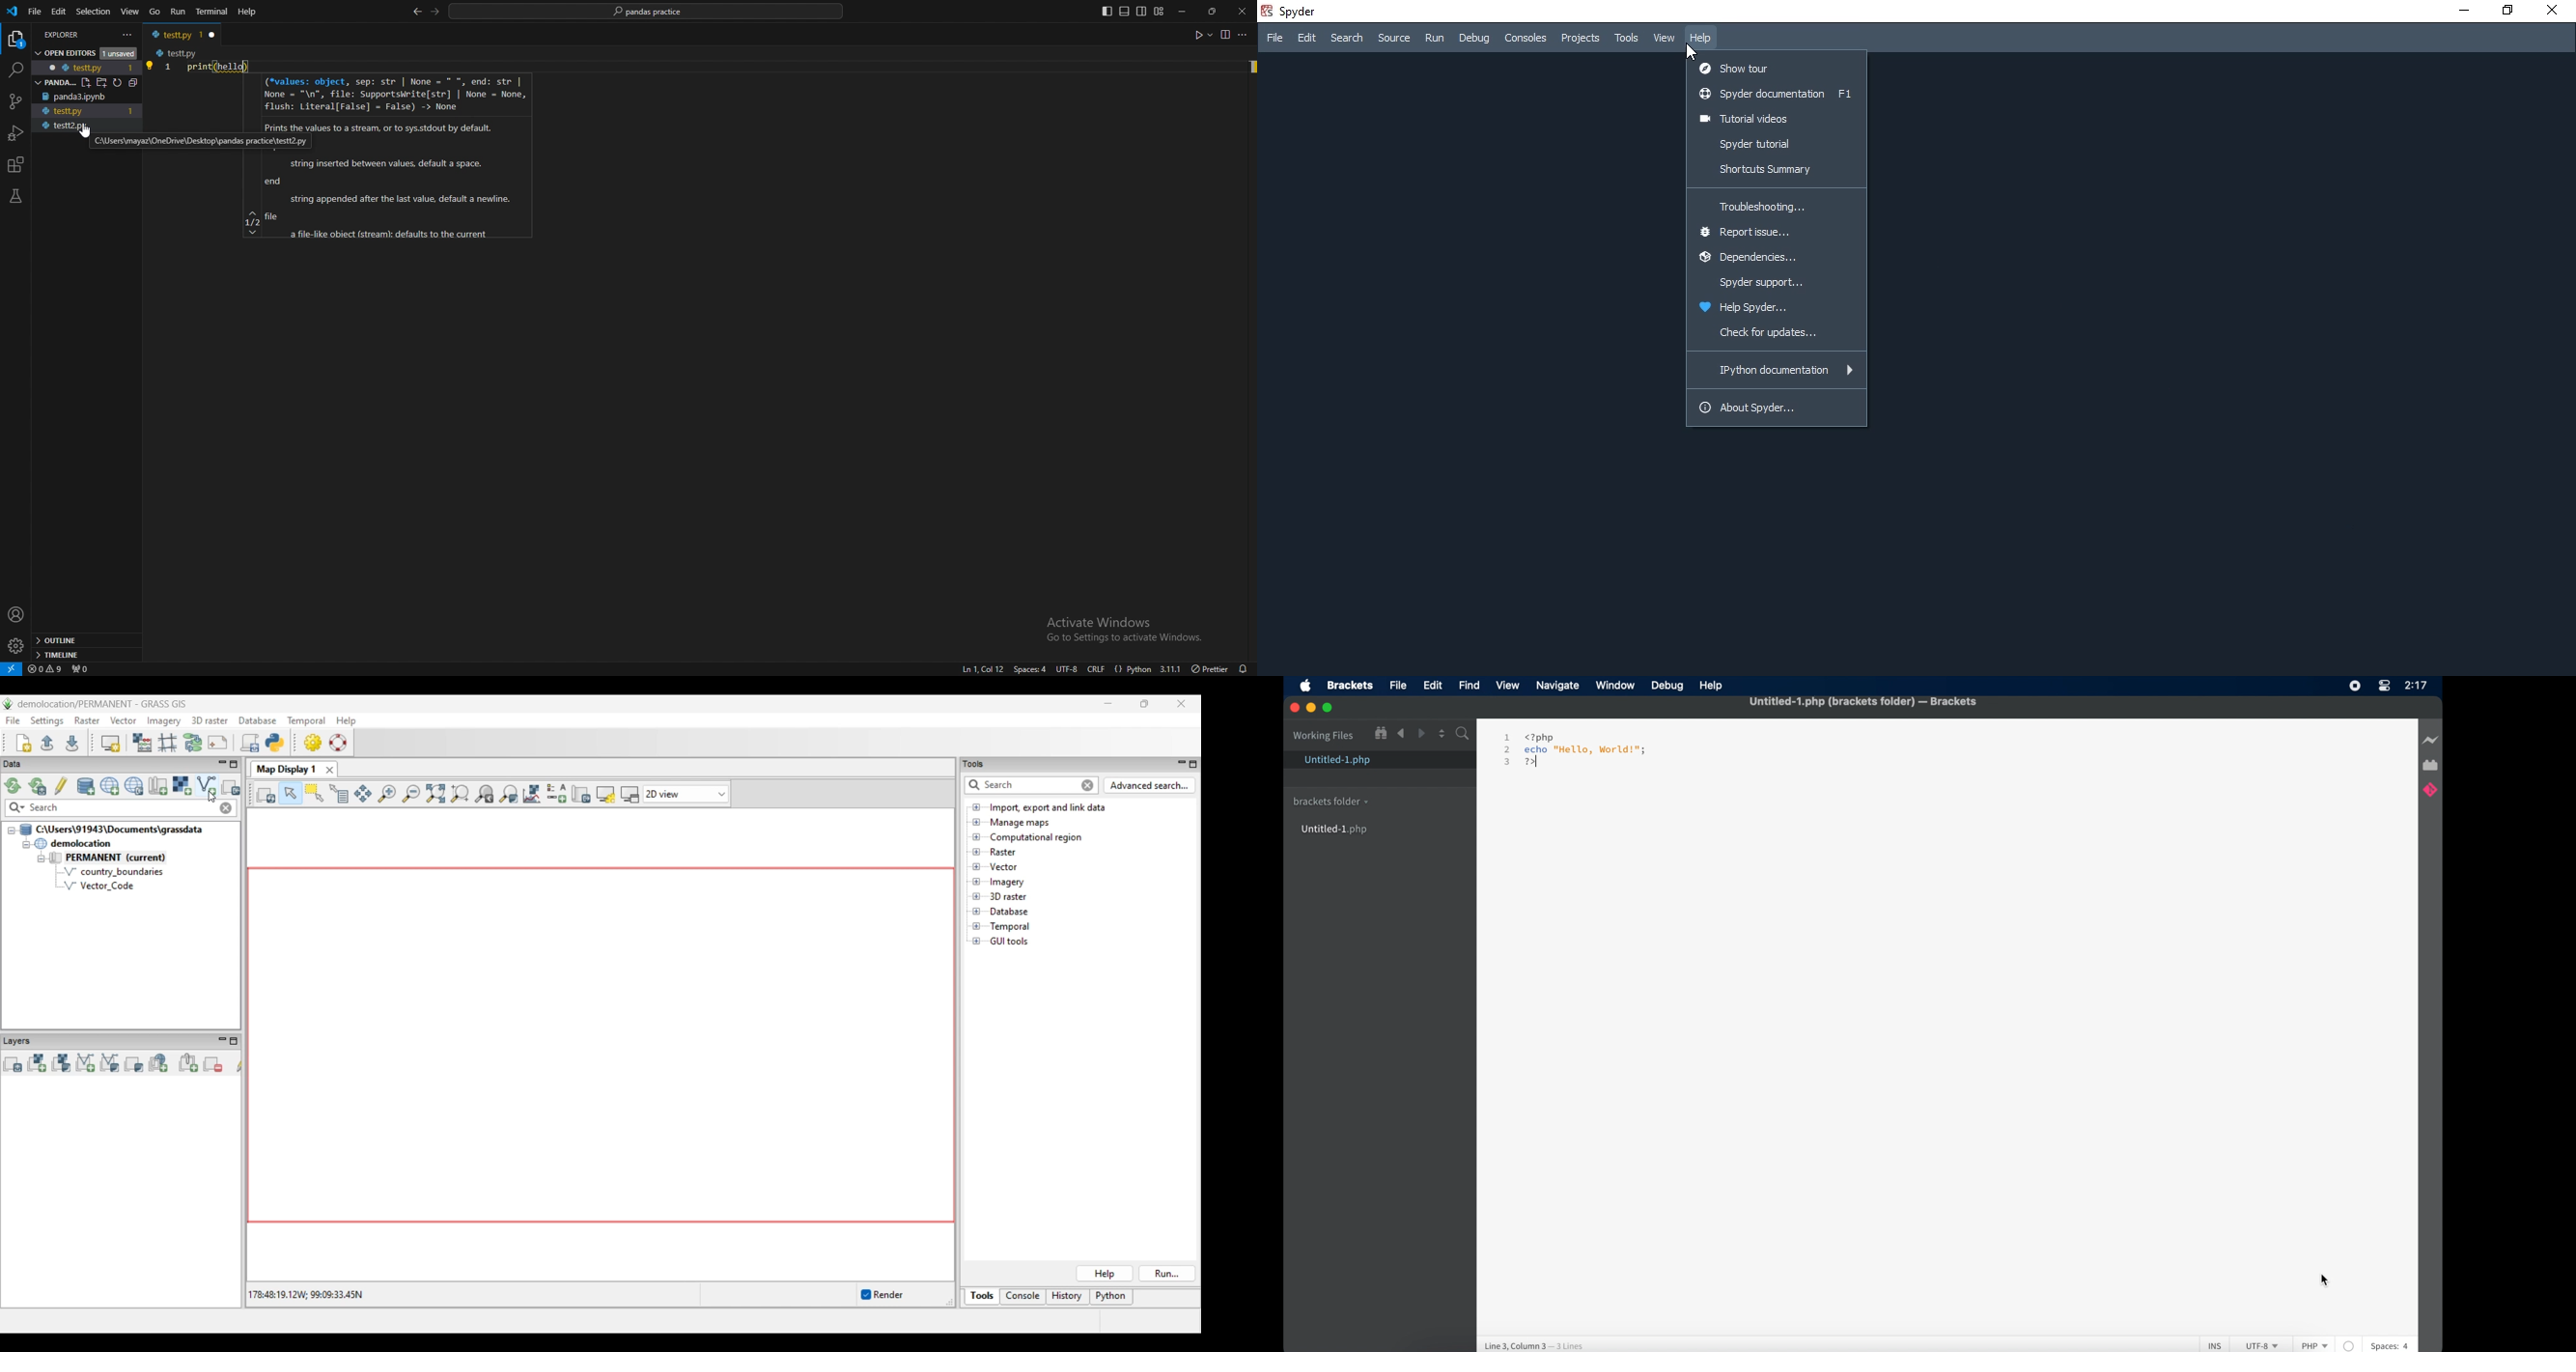  What do you see at coordinates (1778, 118) in the screenshot?
I see `tutorial videos` at bounding box center [1778, 118].